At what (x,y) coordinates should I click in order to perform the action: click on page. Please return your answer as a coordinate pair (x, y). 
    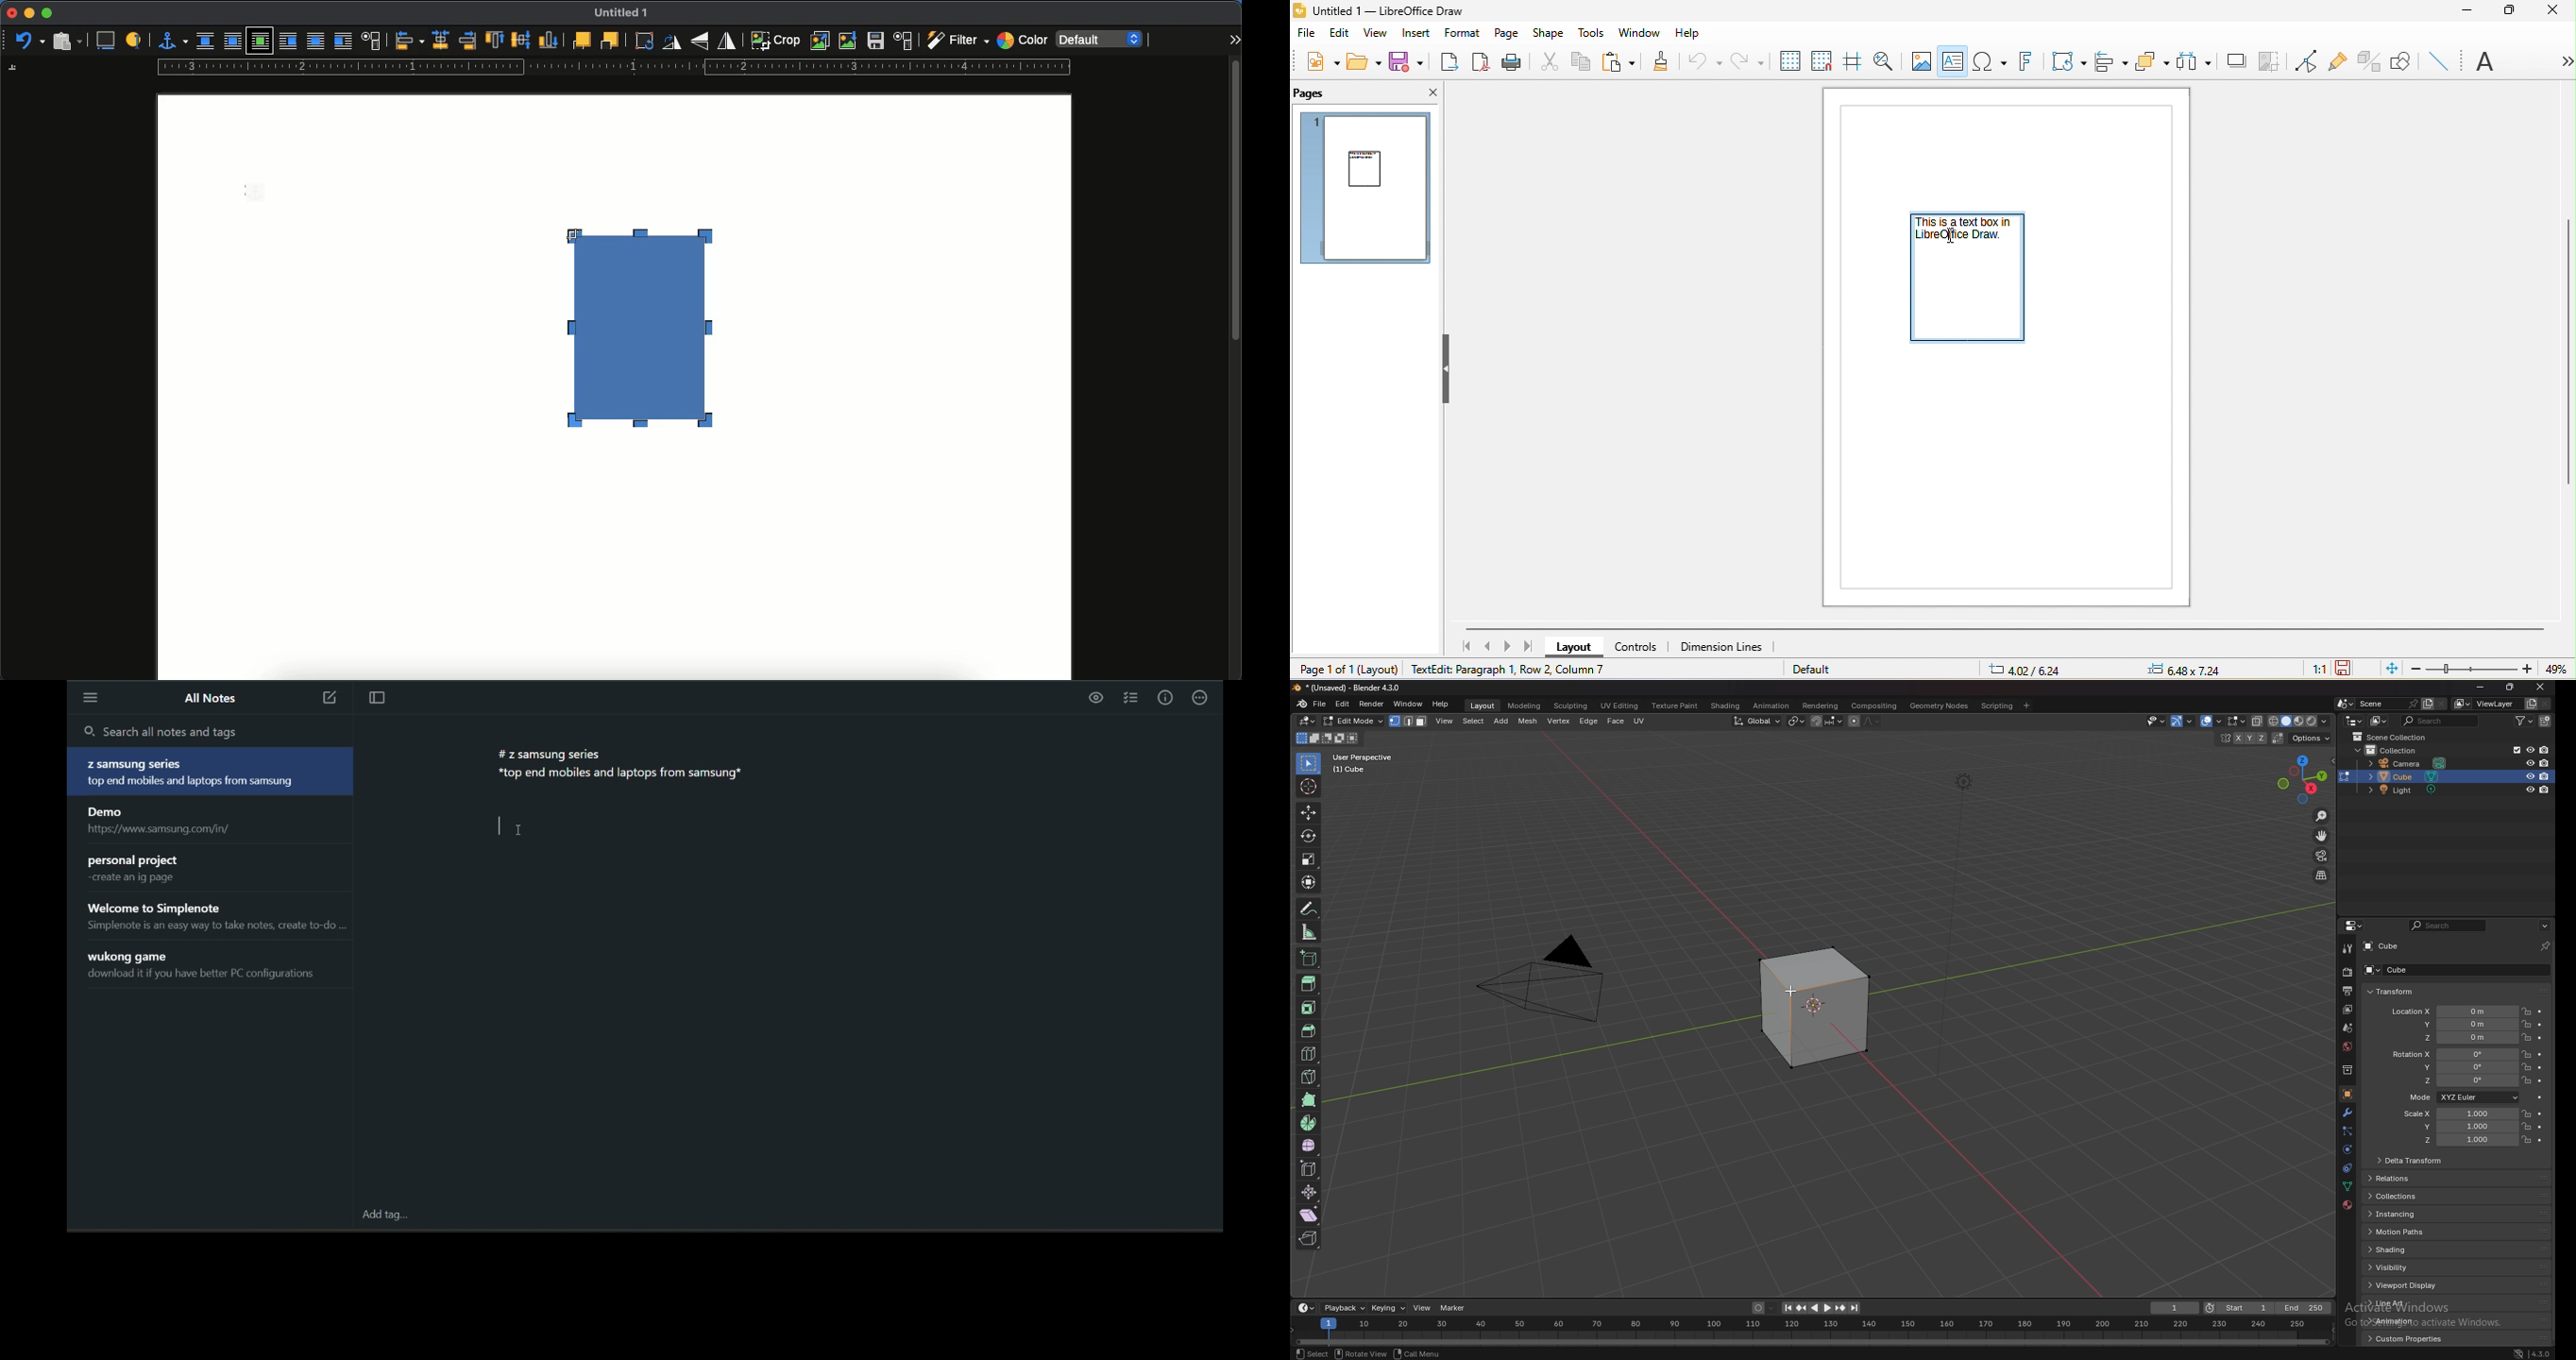
    Looking at the image, I should click on (614, 567).